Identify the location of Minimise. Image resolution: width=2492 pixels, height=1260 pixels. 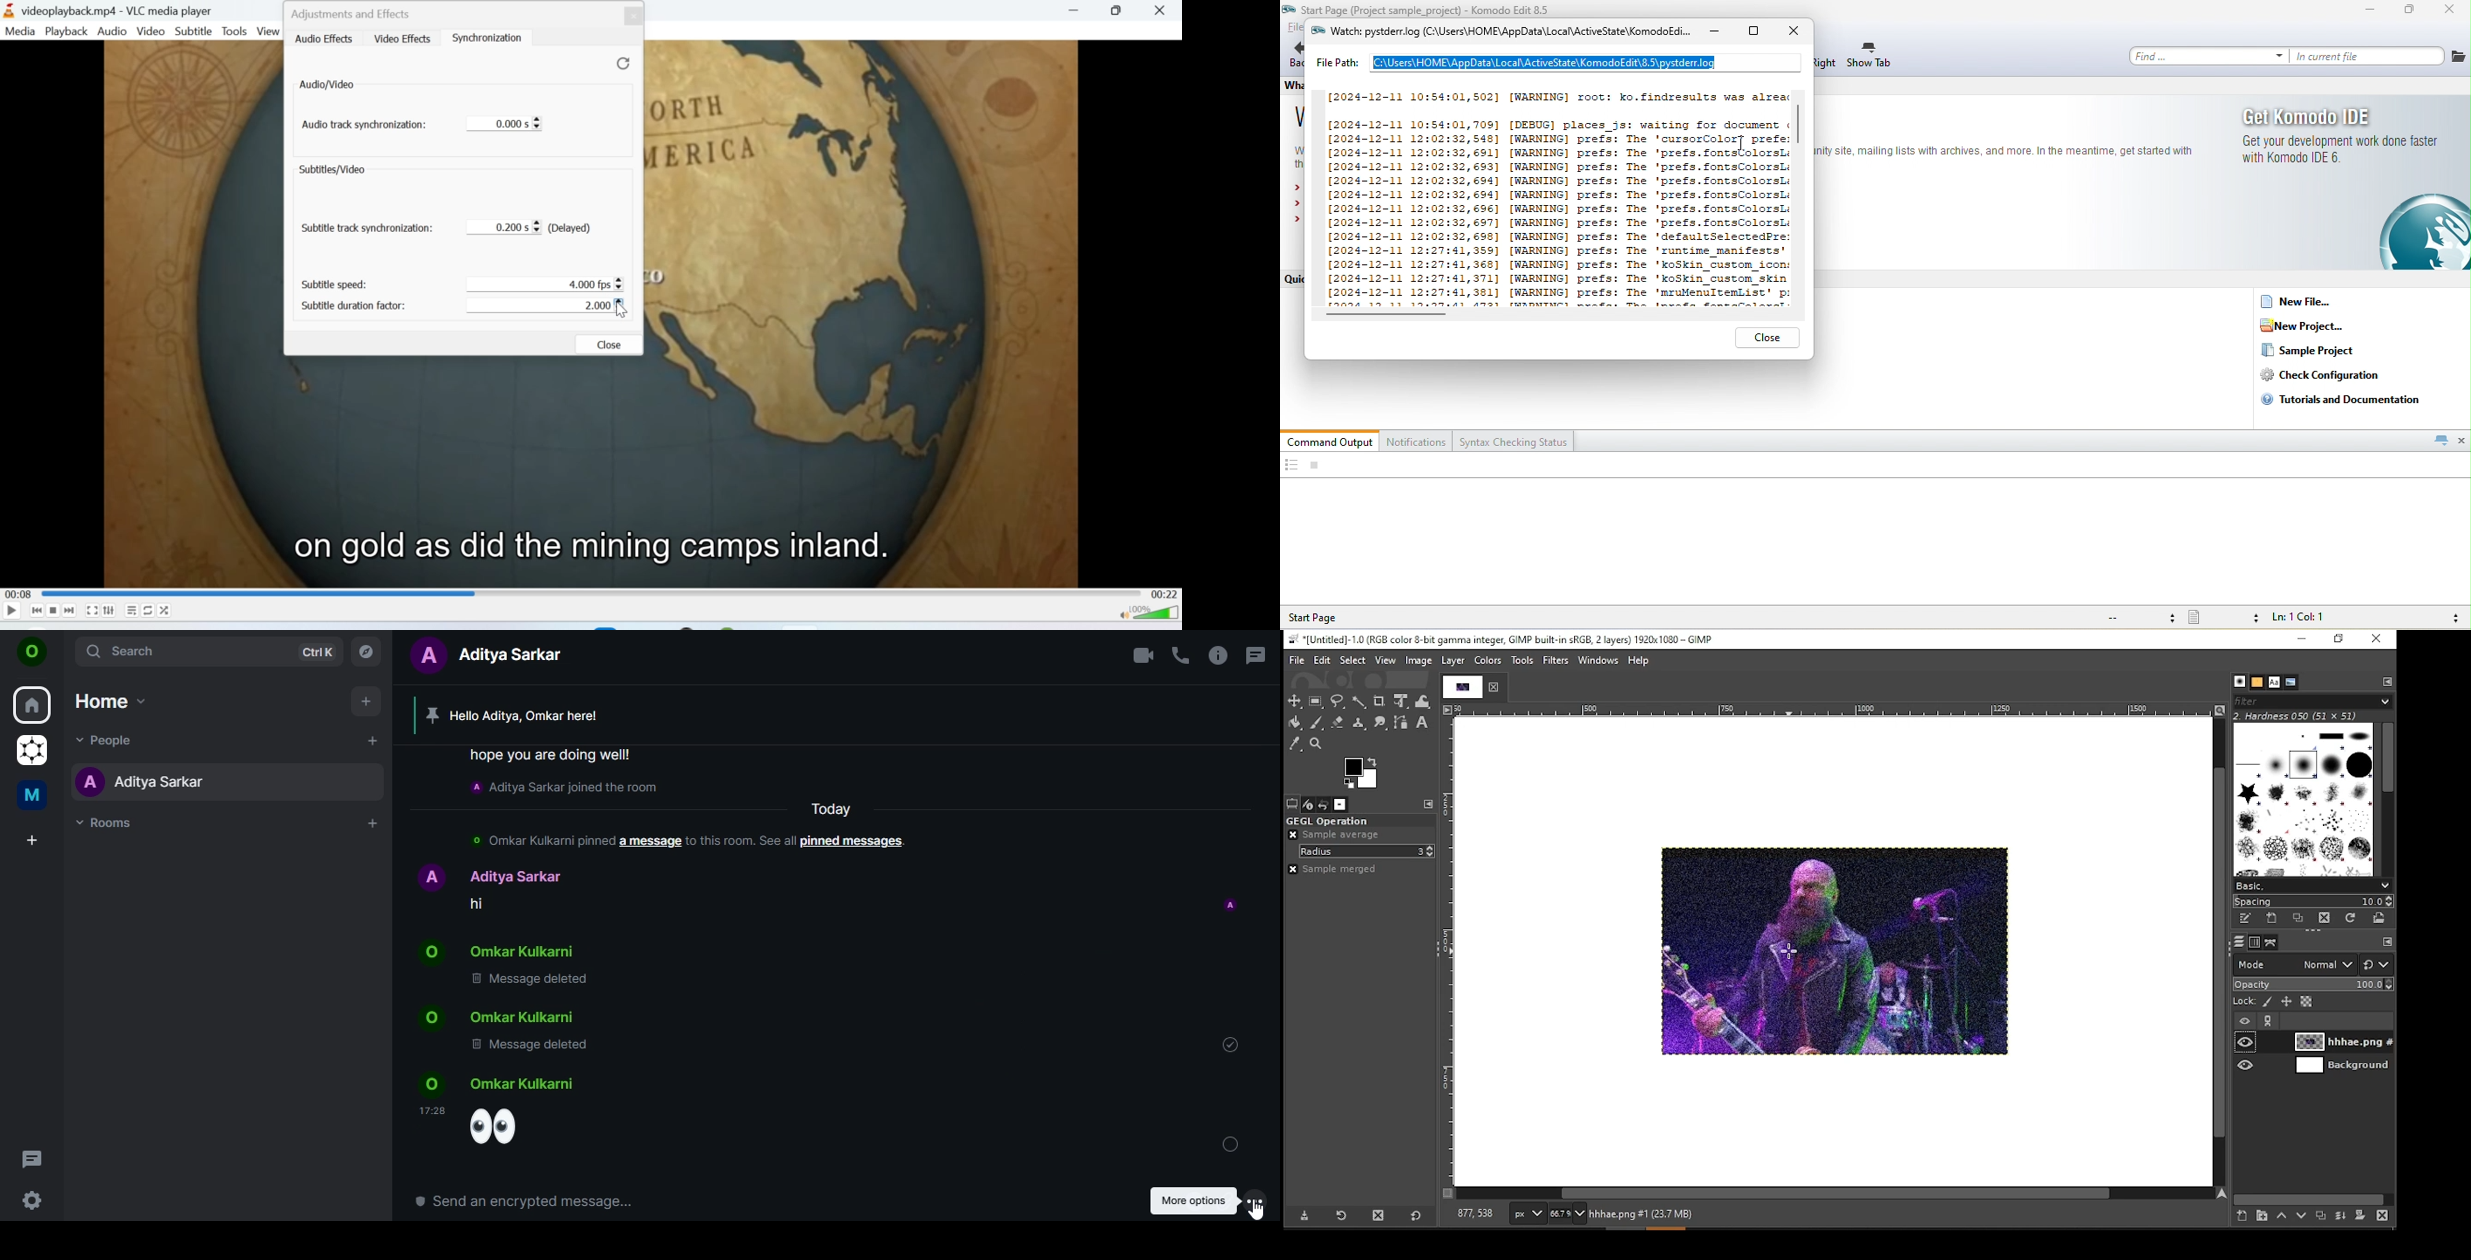
(1074, 11).